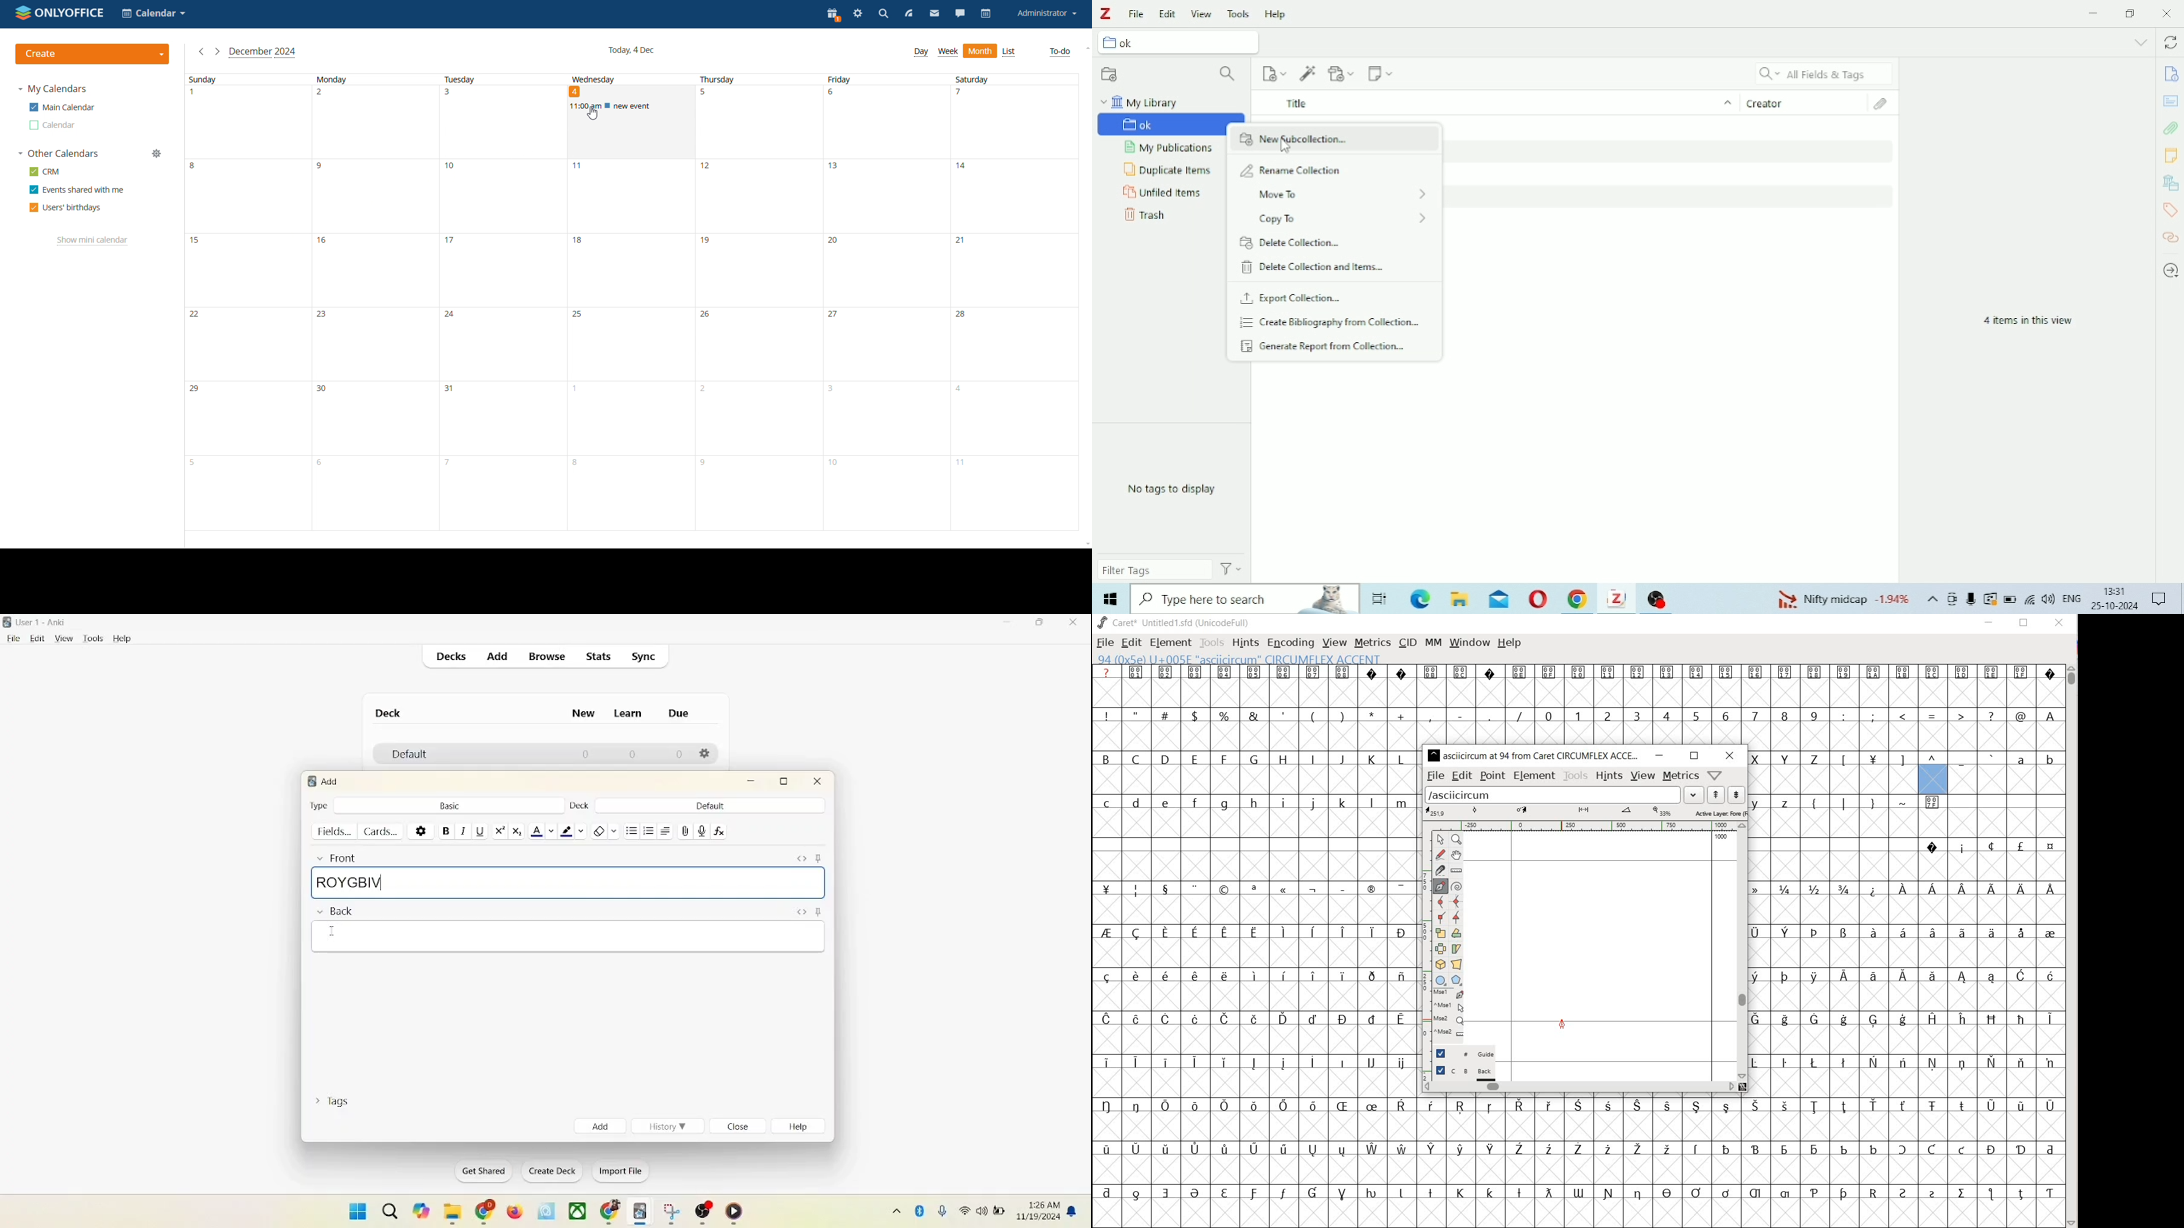  I want to click on deck, so click(578, 806).